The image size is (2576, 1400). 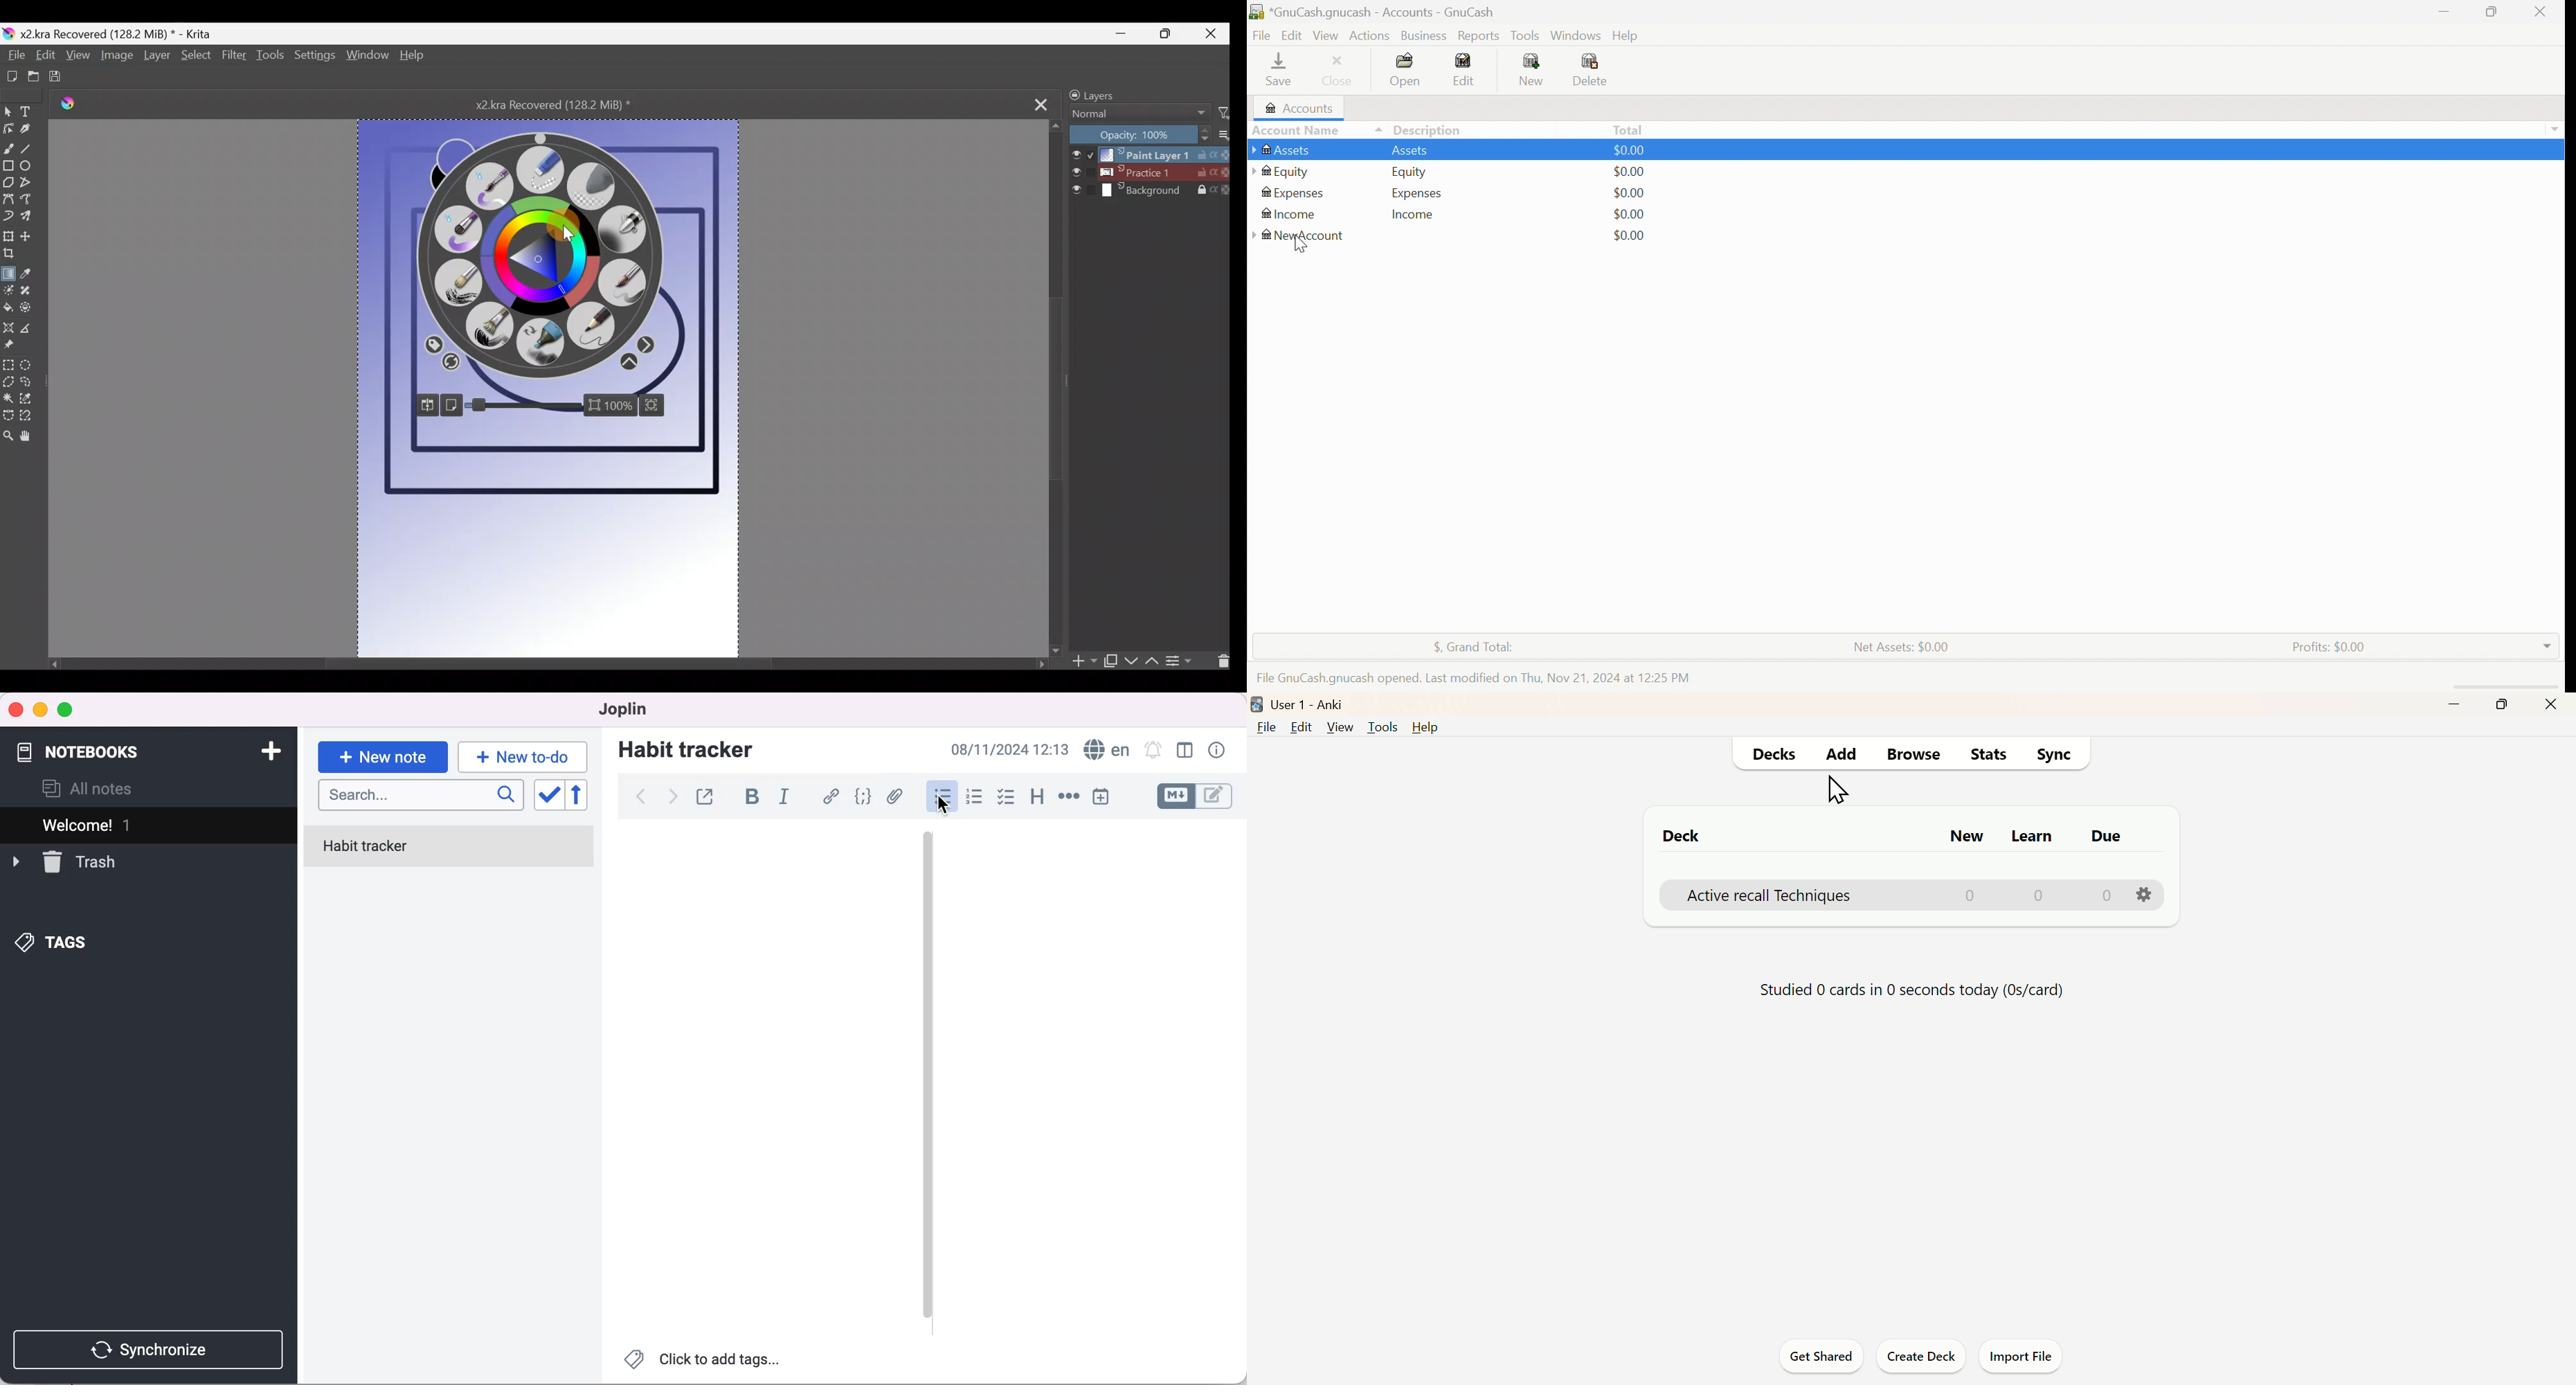 What do you see at coordinates (1922, 1355) in the screenshot?
I see `Create Deck` at bounding box center [1922, 1355].